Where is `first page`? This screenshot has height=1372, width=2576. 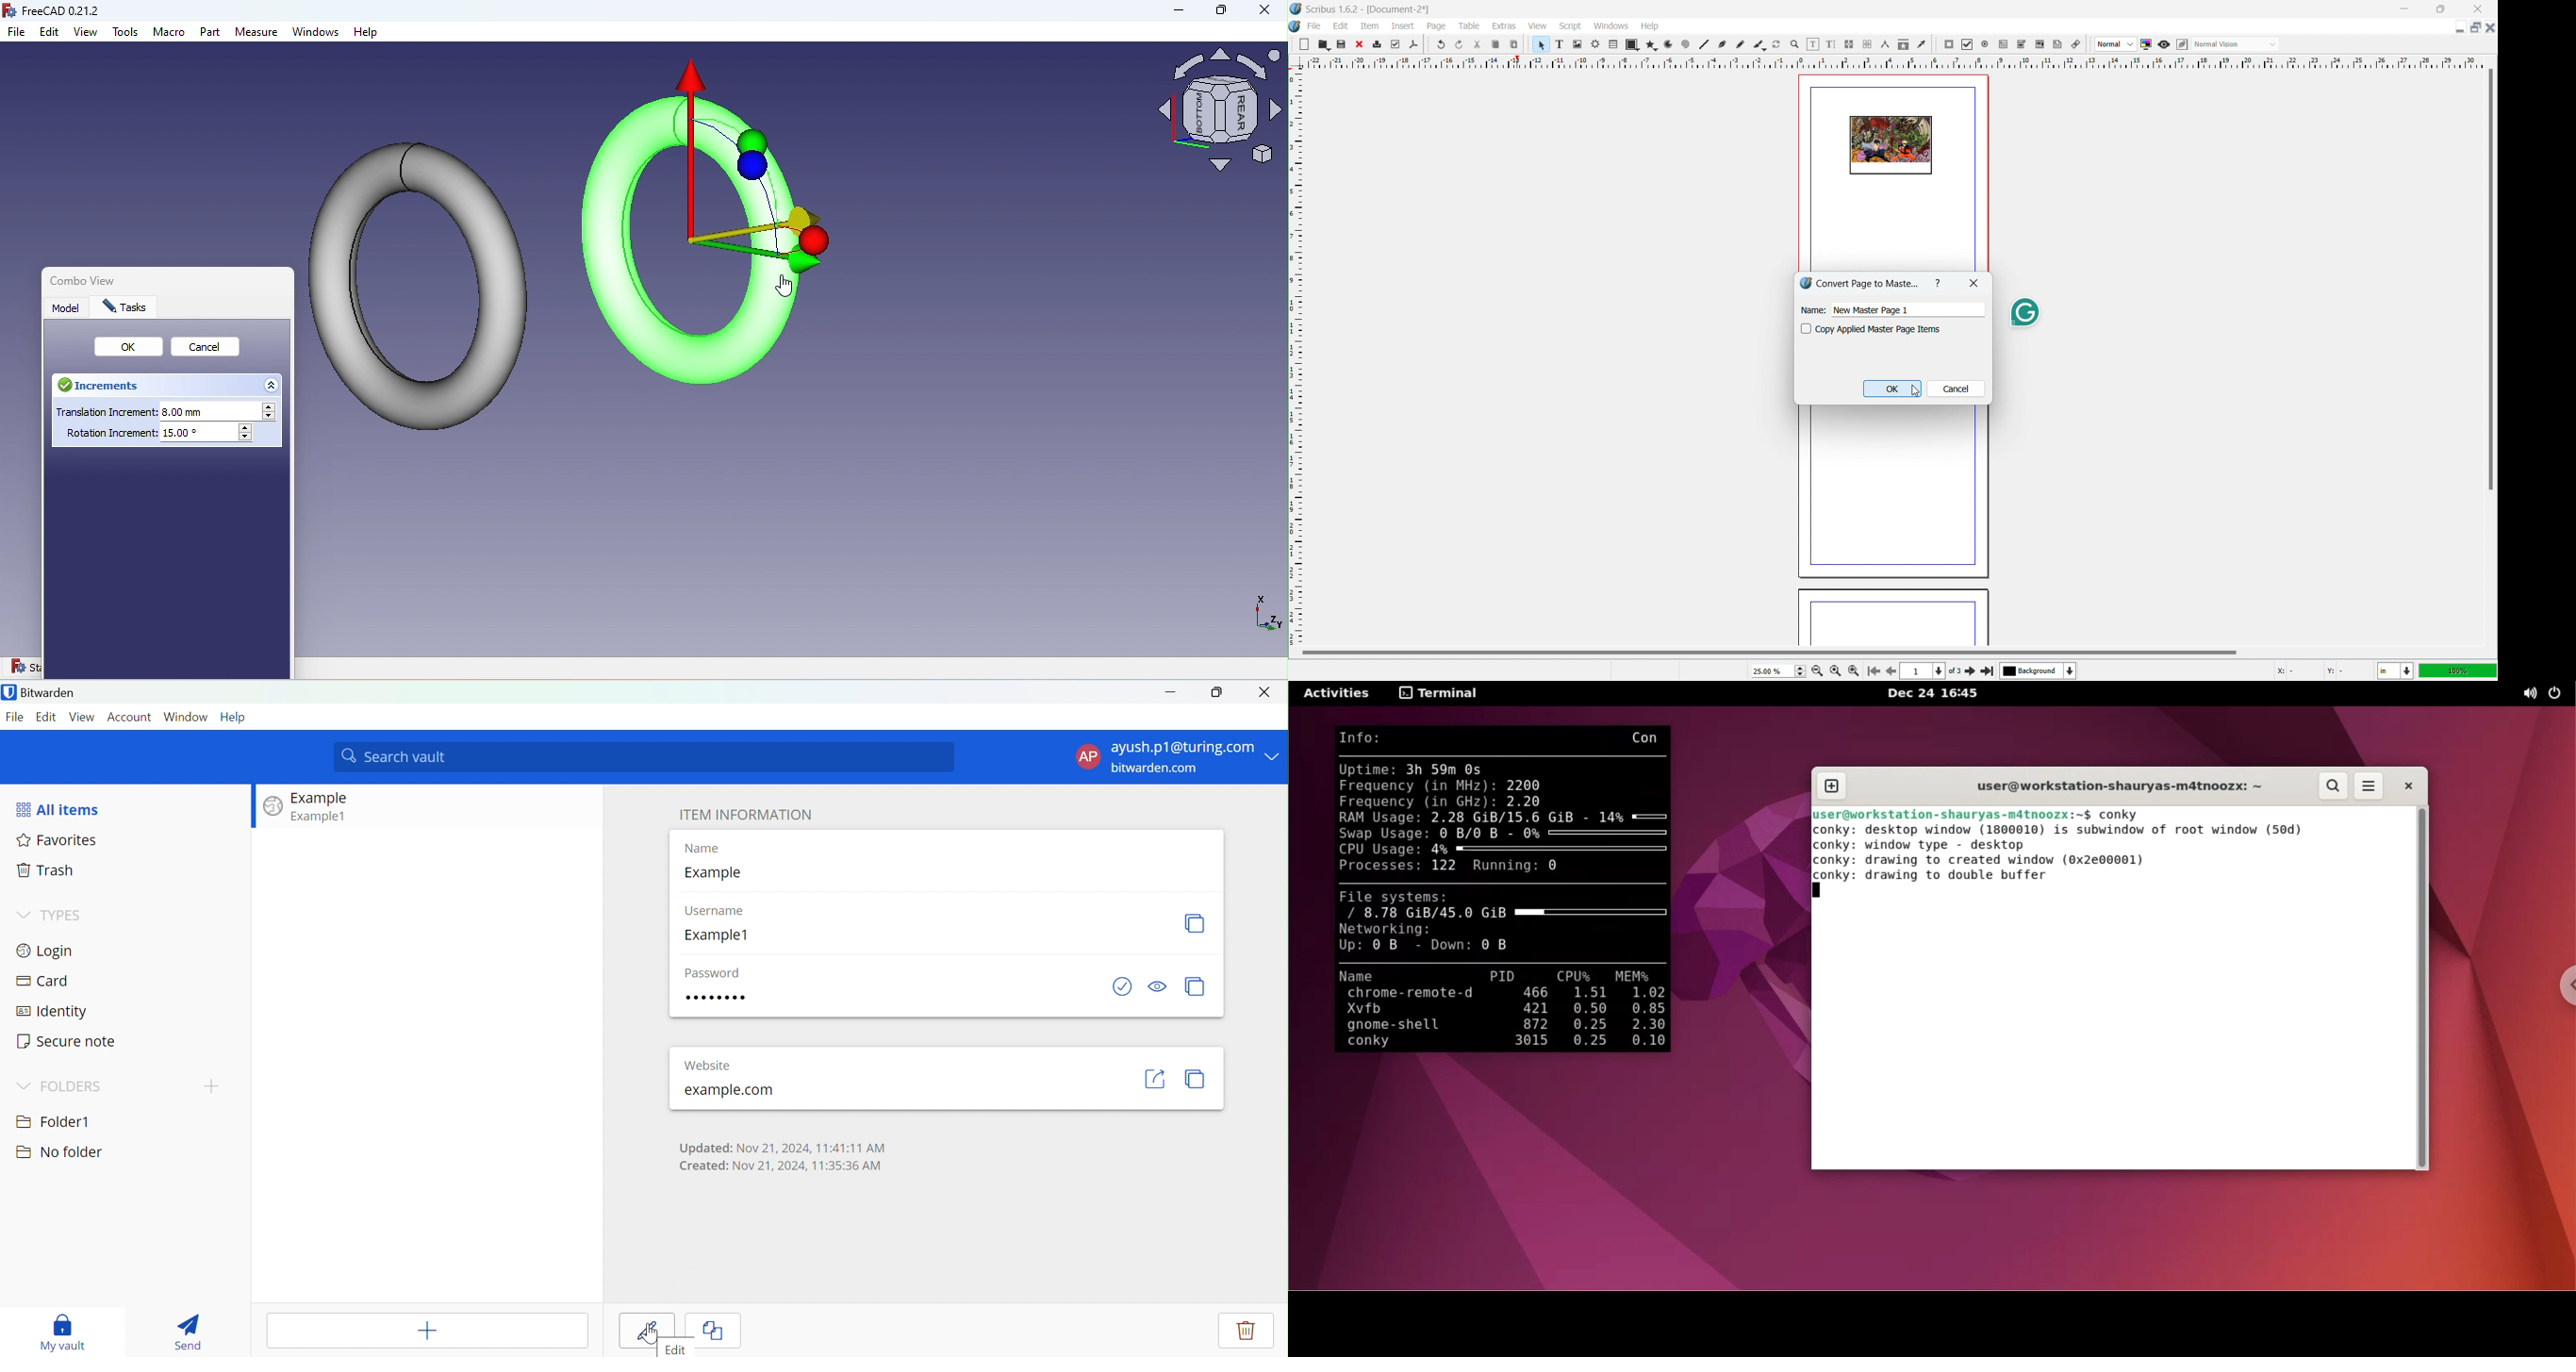
first page is located at coordinates (1873, 670).